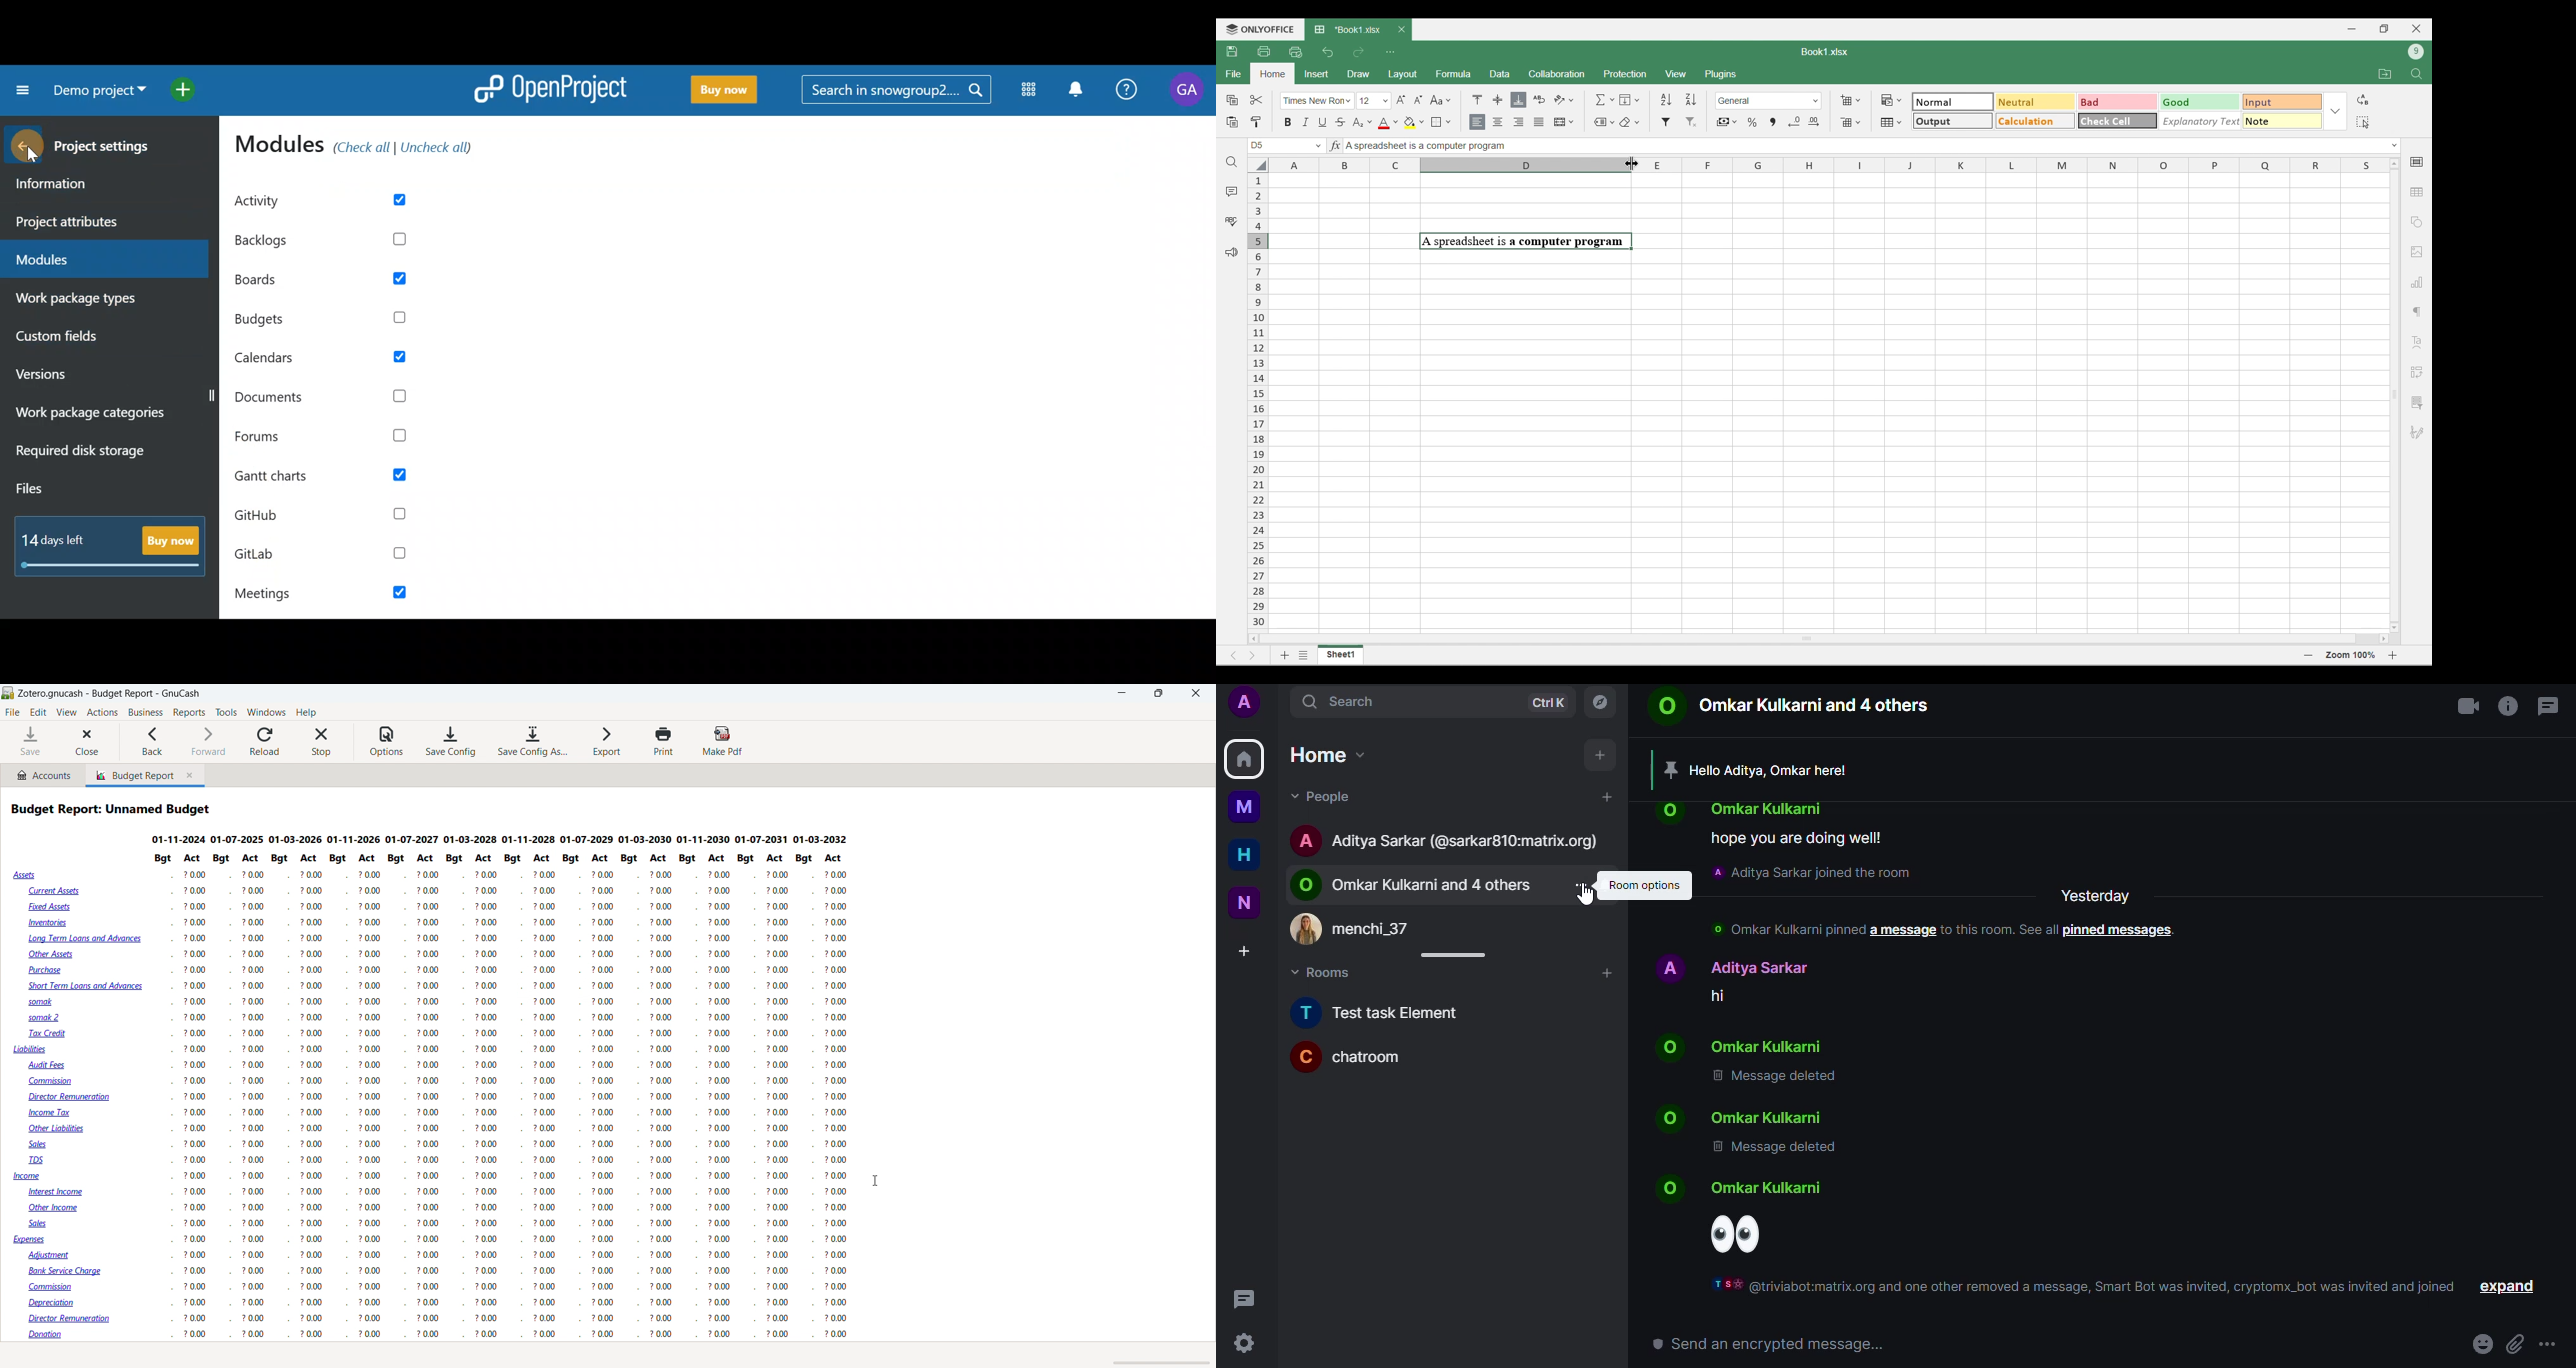  I want to click on Insert shape, so click(2416, 222).